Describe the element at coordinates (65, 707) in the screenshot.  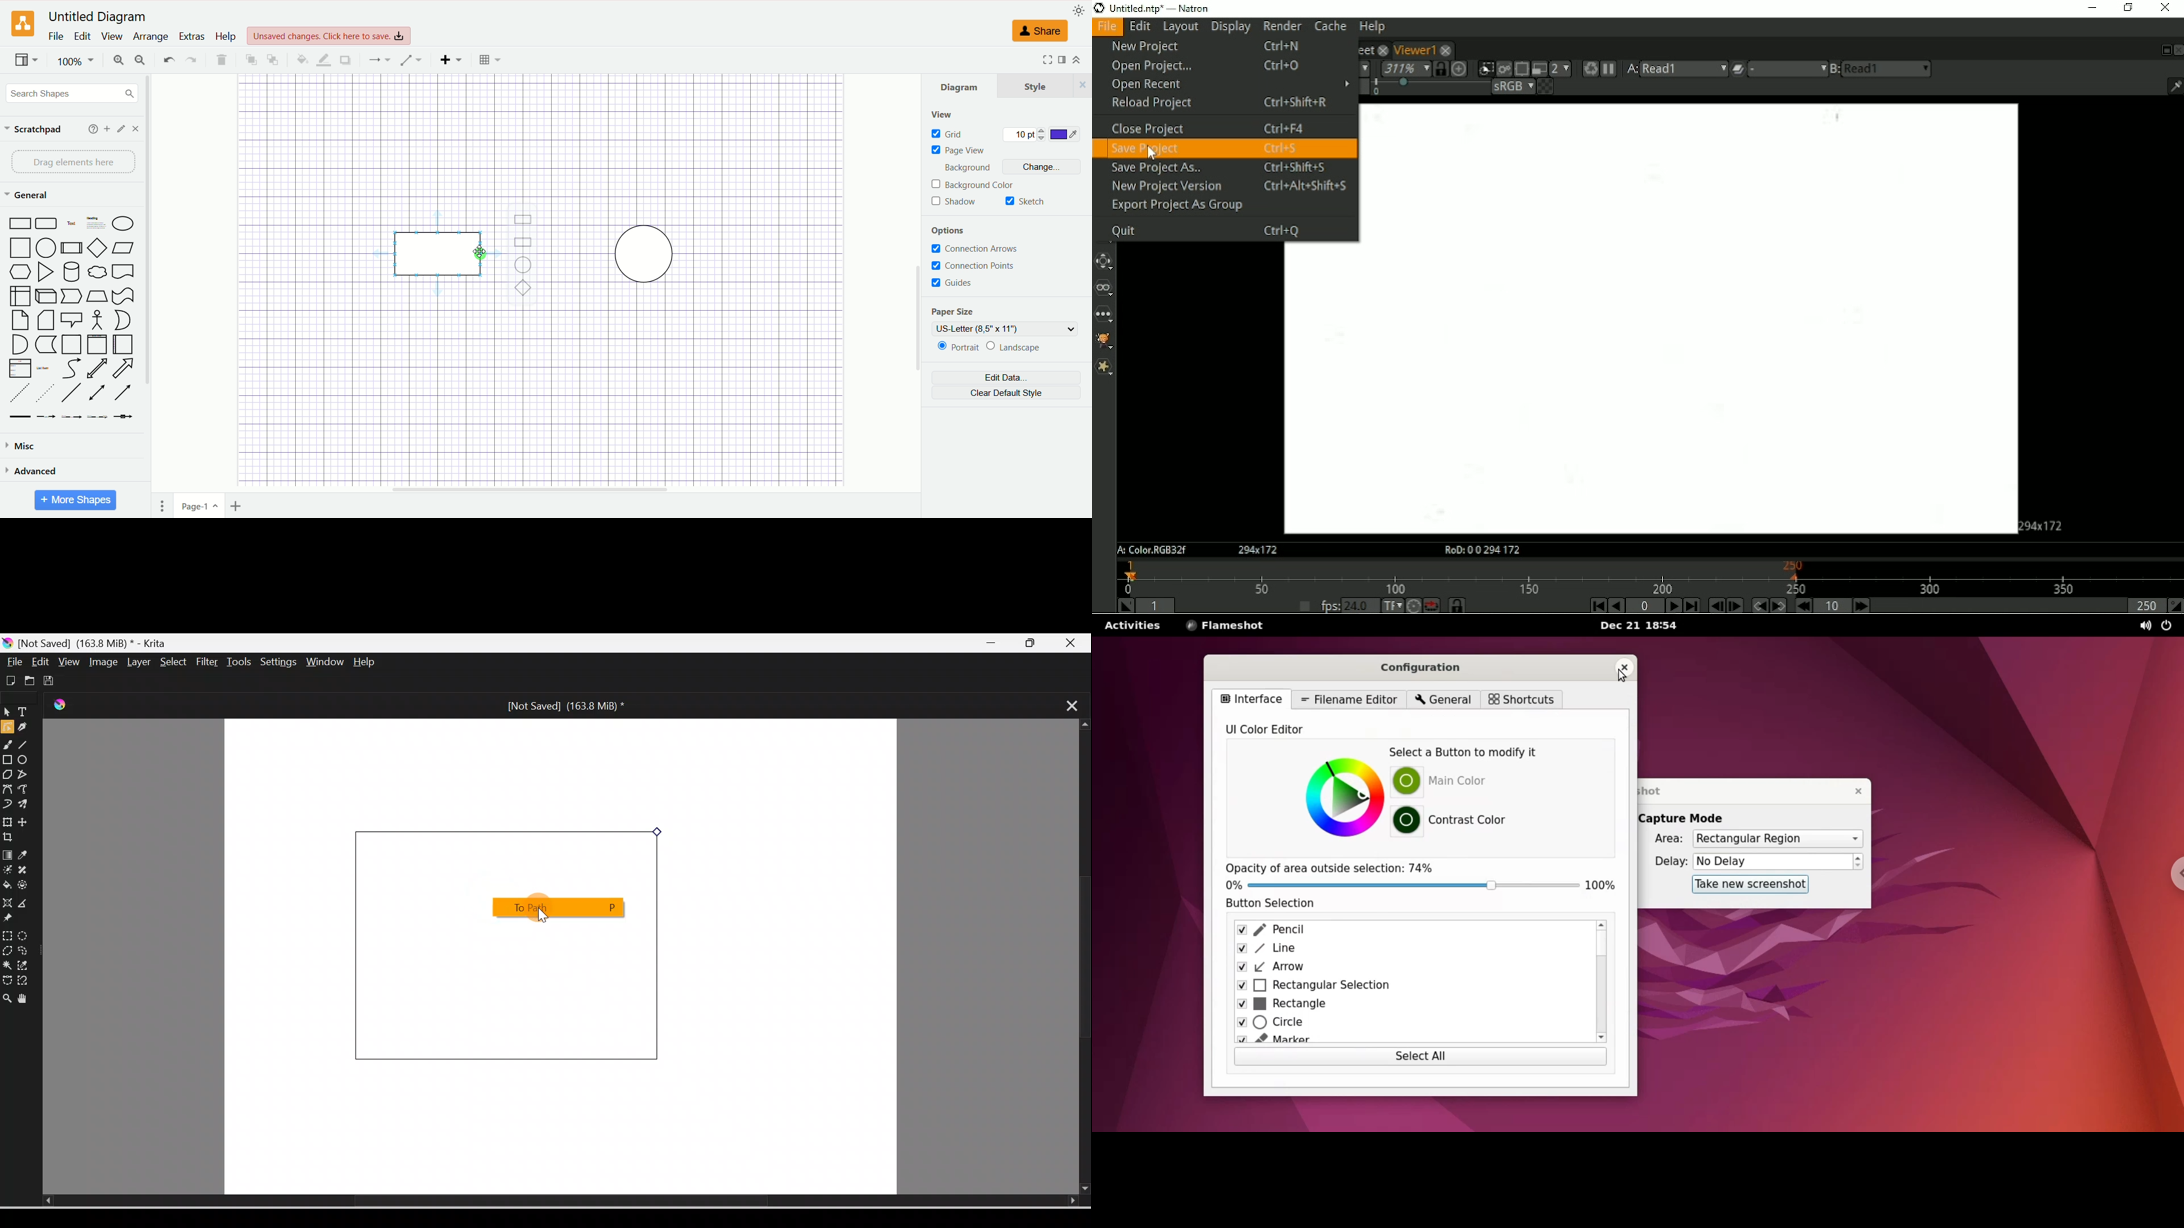
I see `Krita Logo` at that location.